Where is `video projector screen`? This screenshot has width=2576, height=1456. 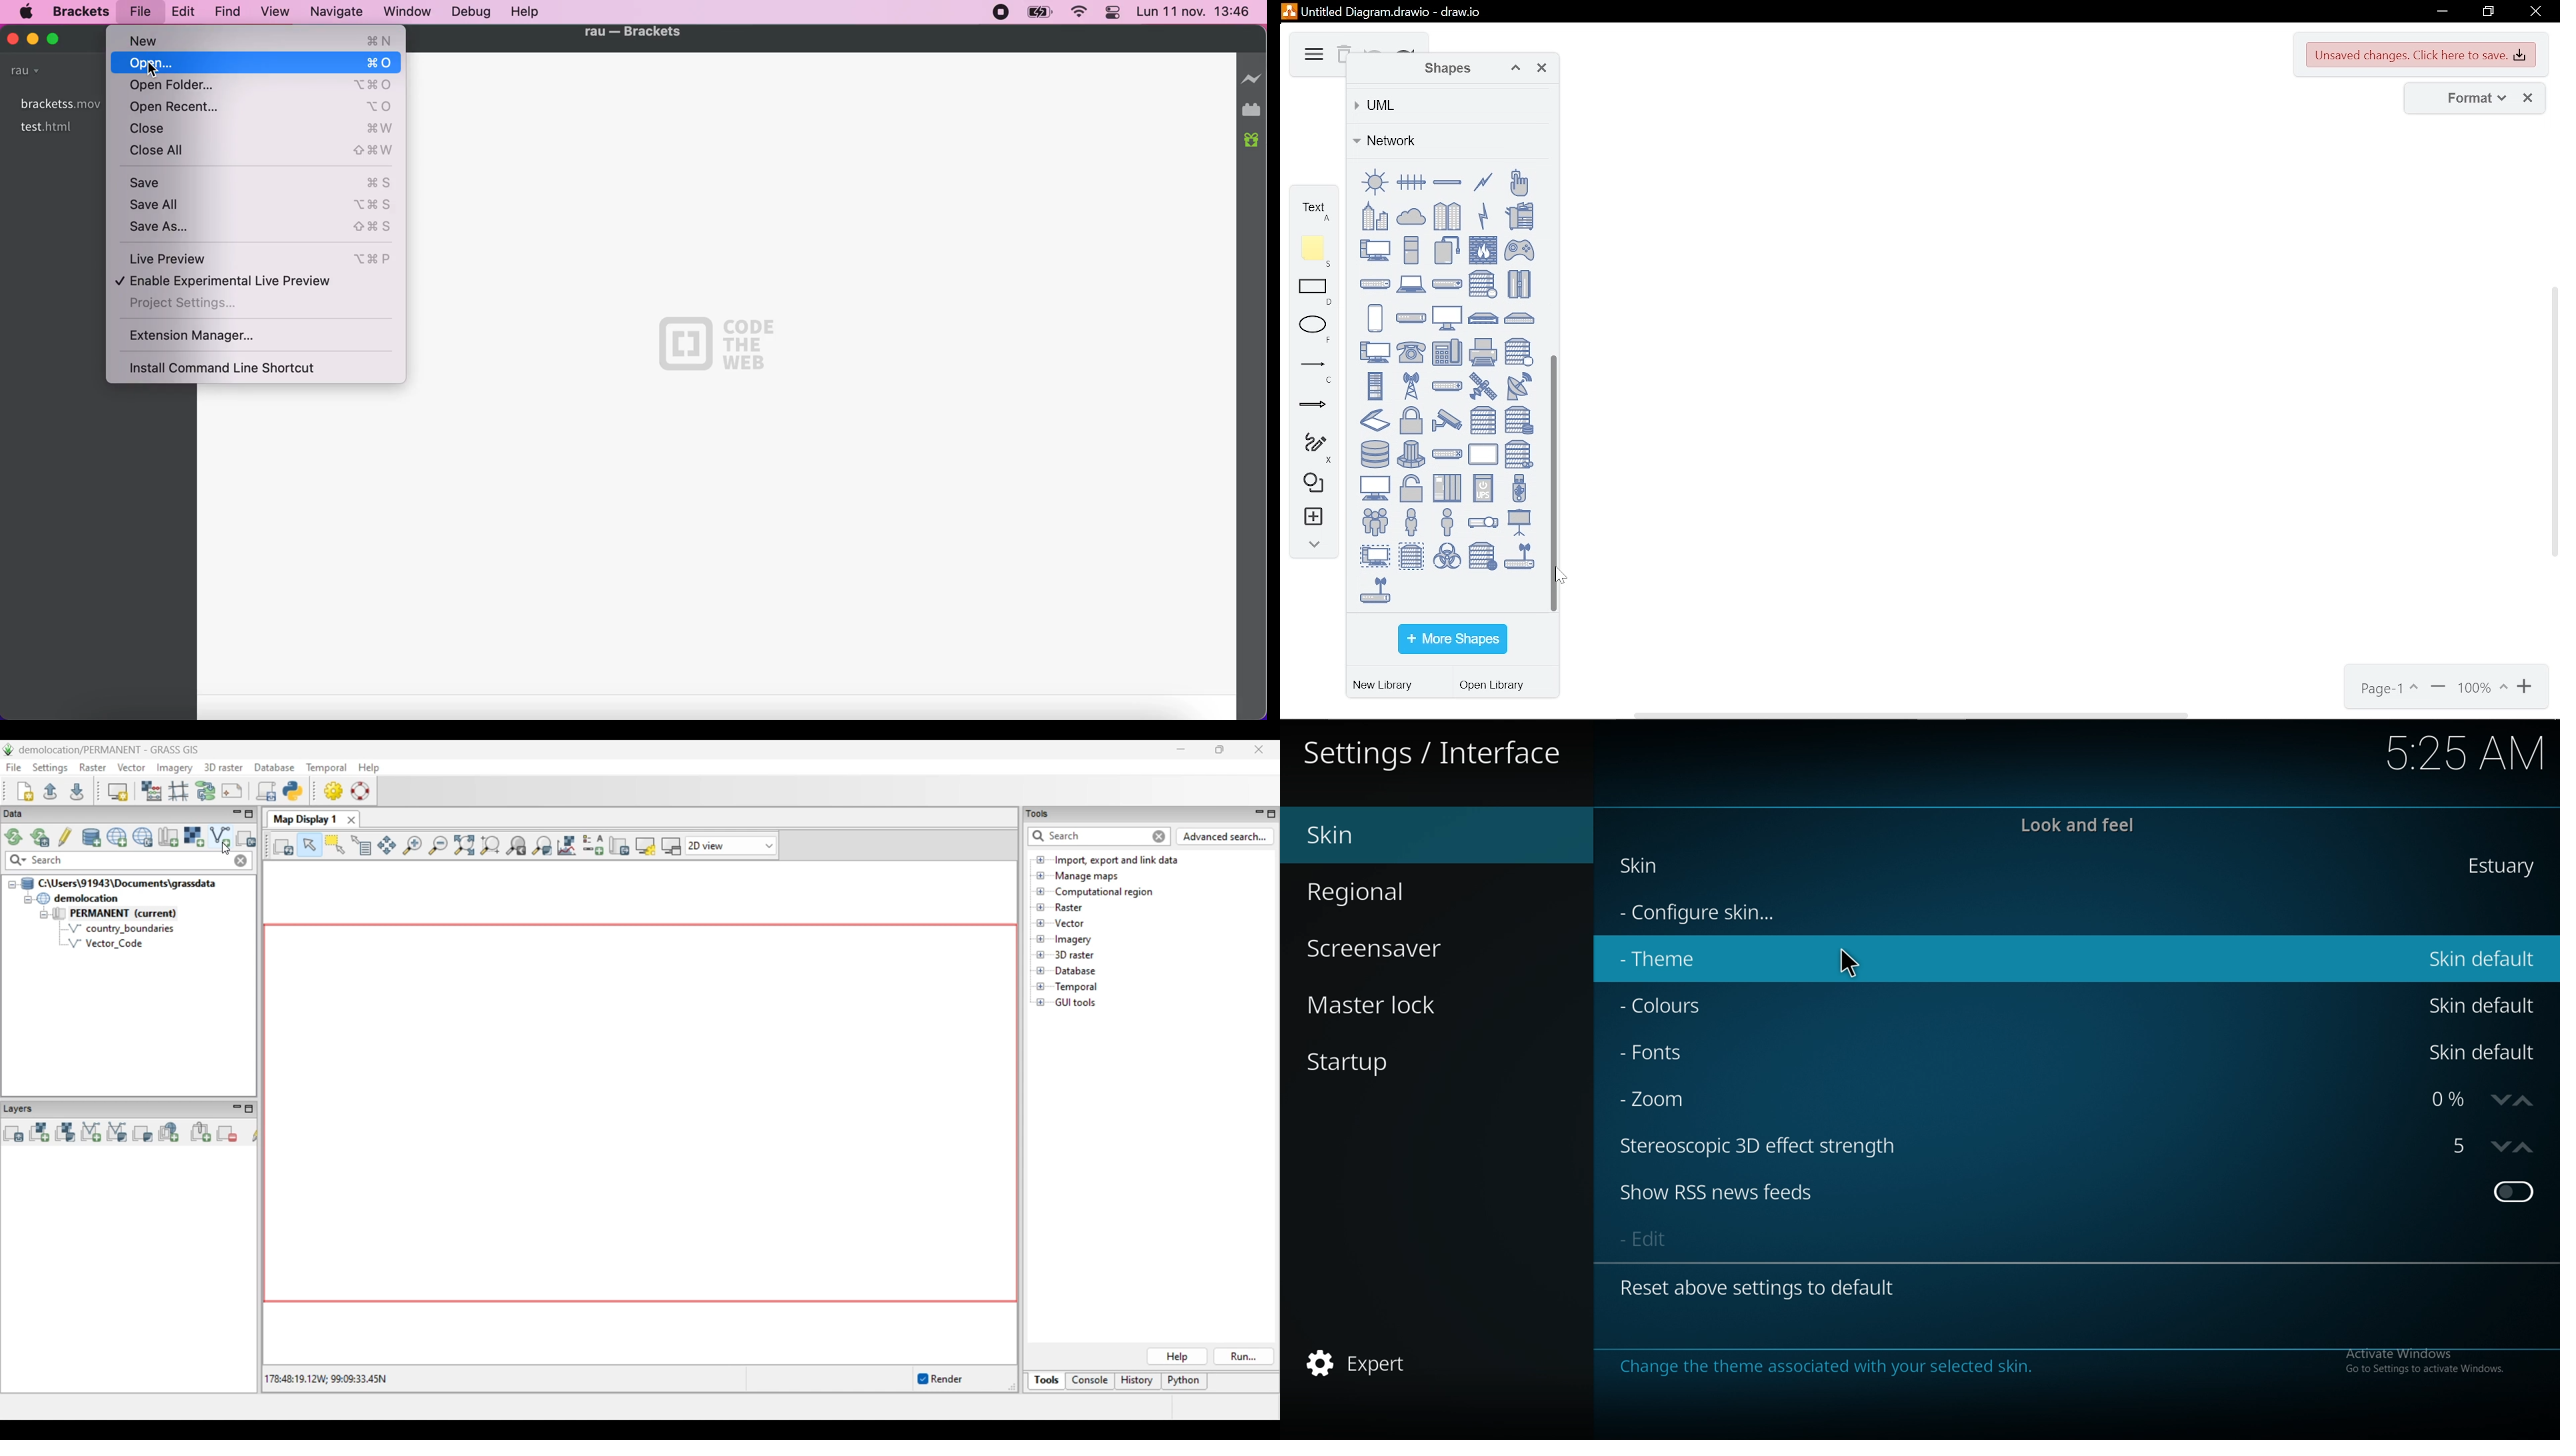
video projector screen is located at coordinates (1519, 522).